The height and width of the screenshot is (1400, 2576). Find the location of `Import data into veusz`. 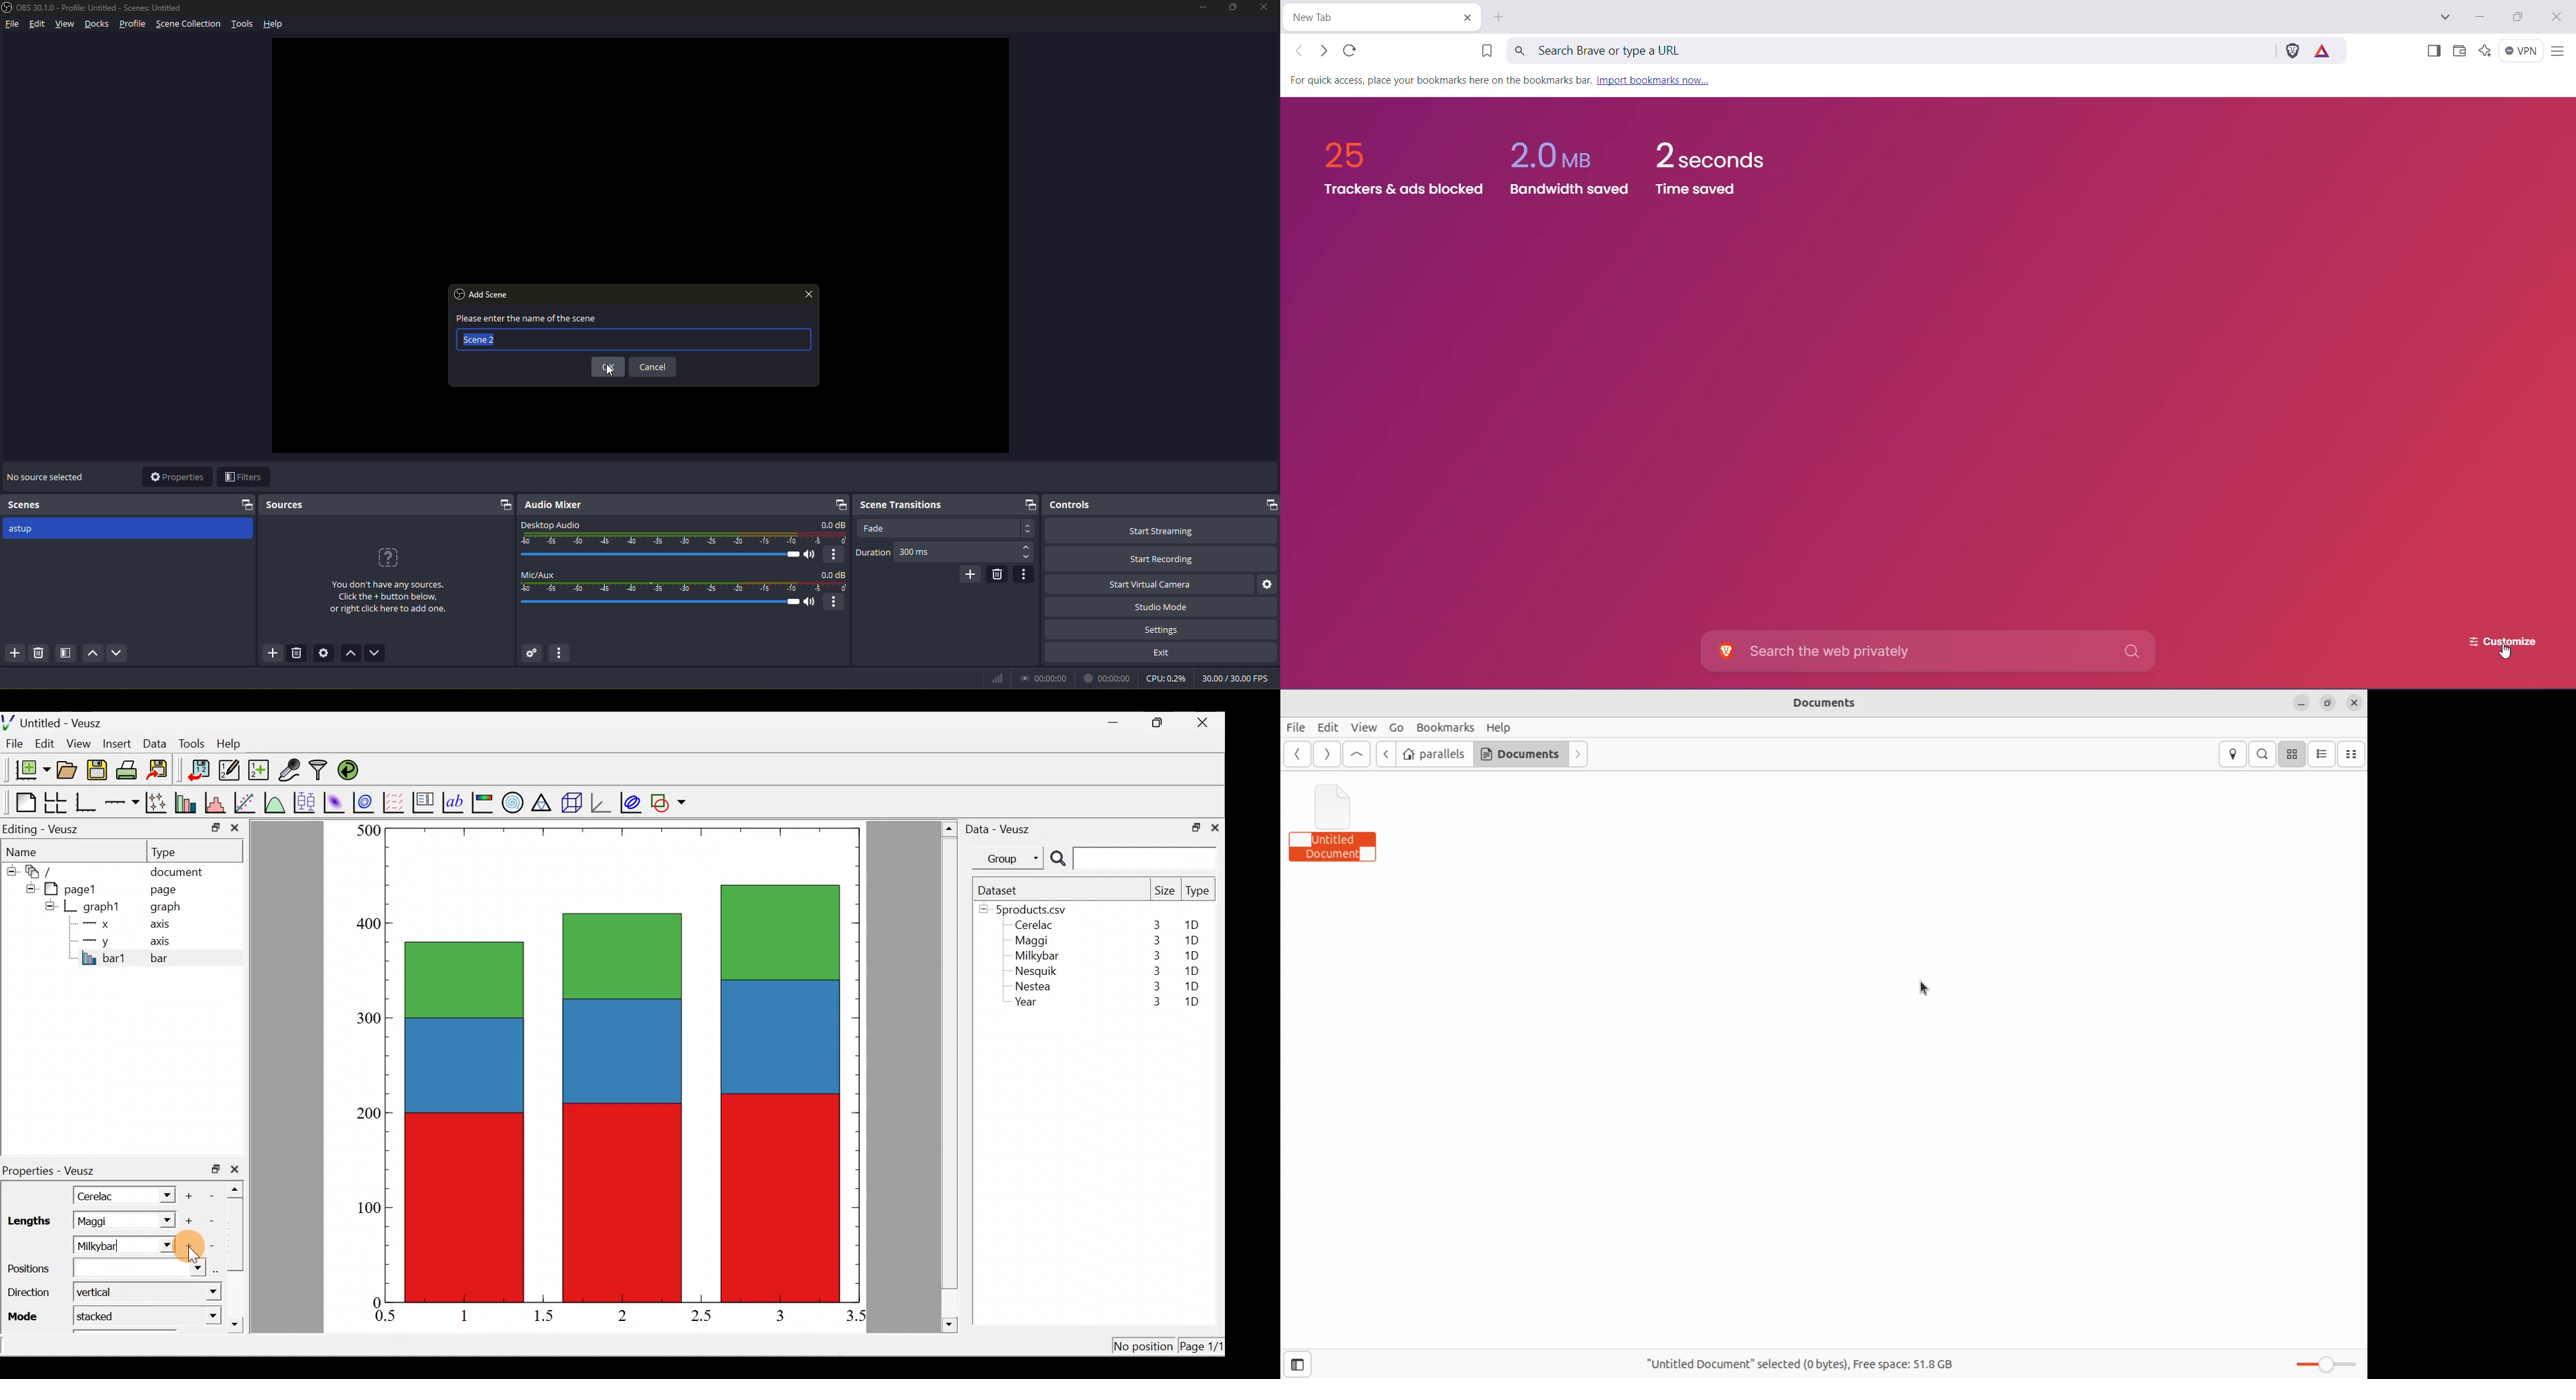

Import data into veusz is located at coordinates (199, 771).